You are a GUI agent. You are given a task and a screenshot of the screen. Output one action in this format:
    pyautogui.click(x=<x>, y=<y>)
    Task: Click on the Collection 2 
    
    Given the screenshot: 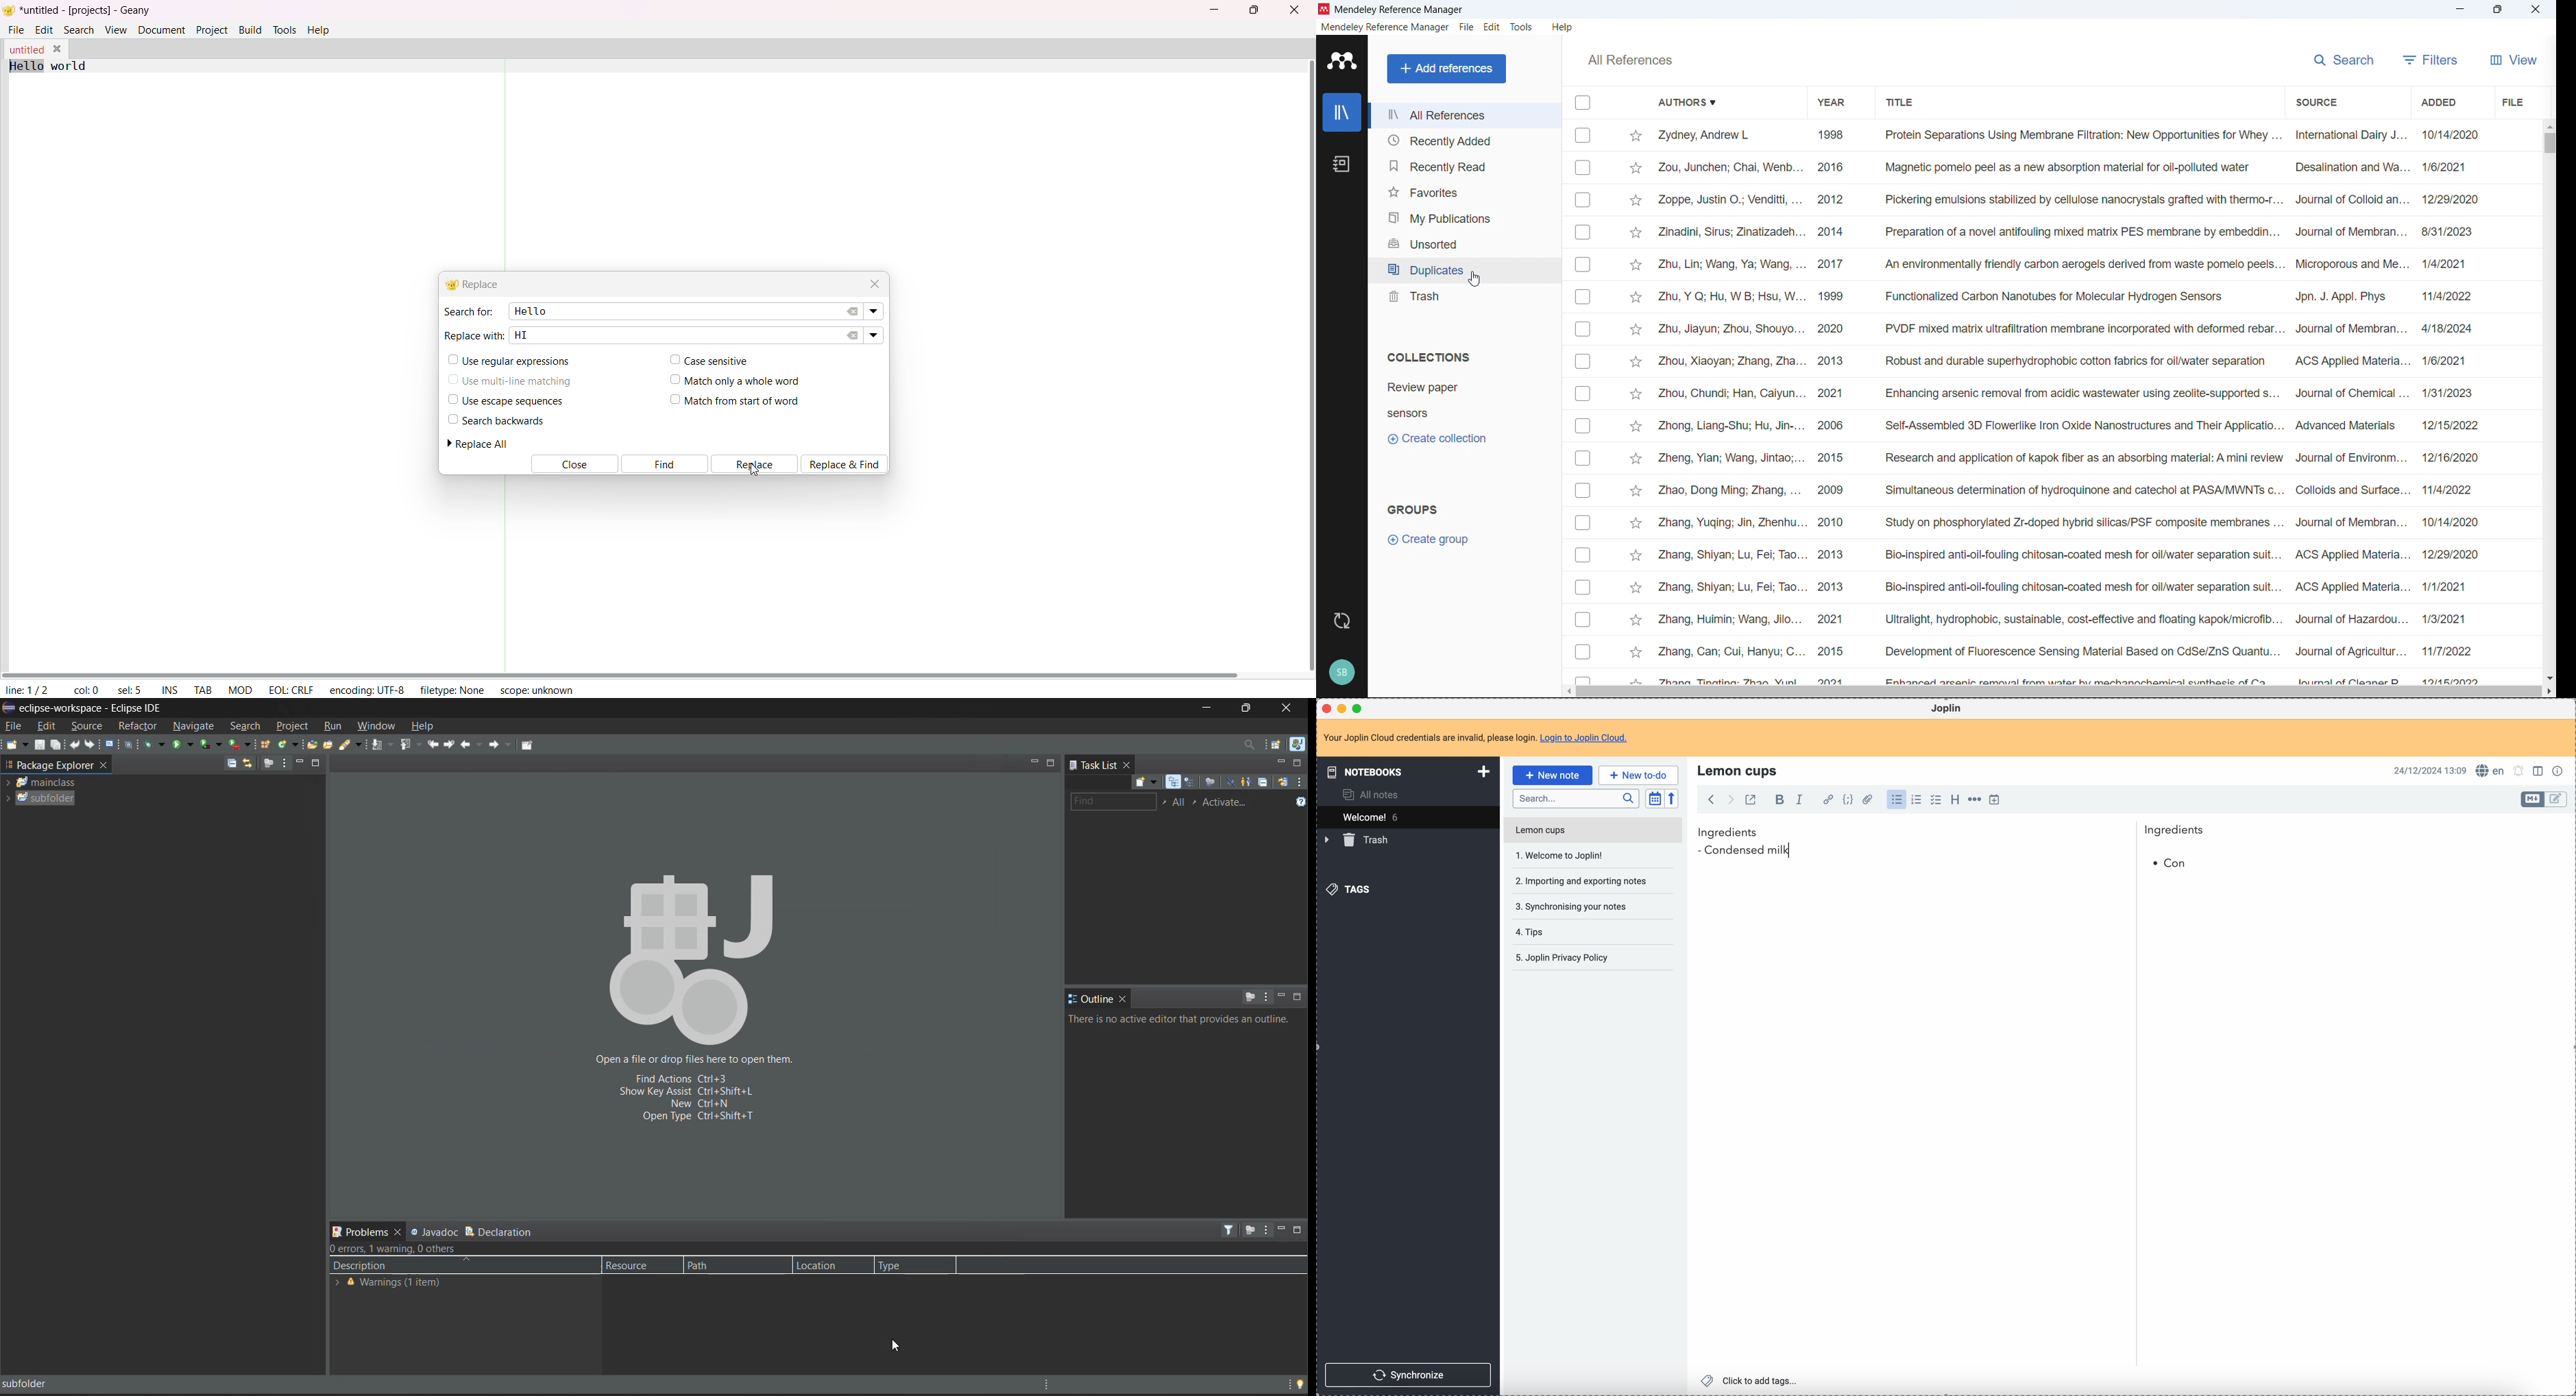 What is the action you would take?
    pyautogui.click(x=1410, y=414)
    